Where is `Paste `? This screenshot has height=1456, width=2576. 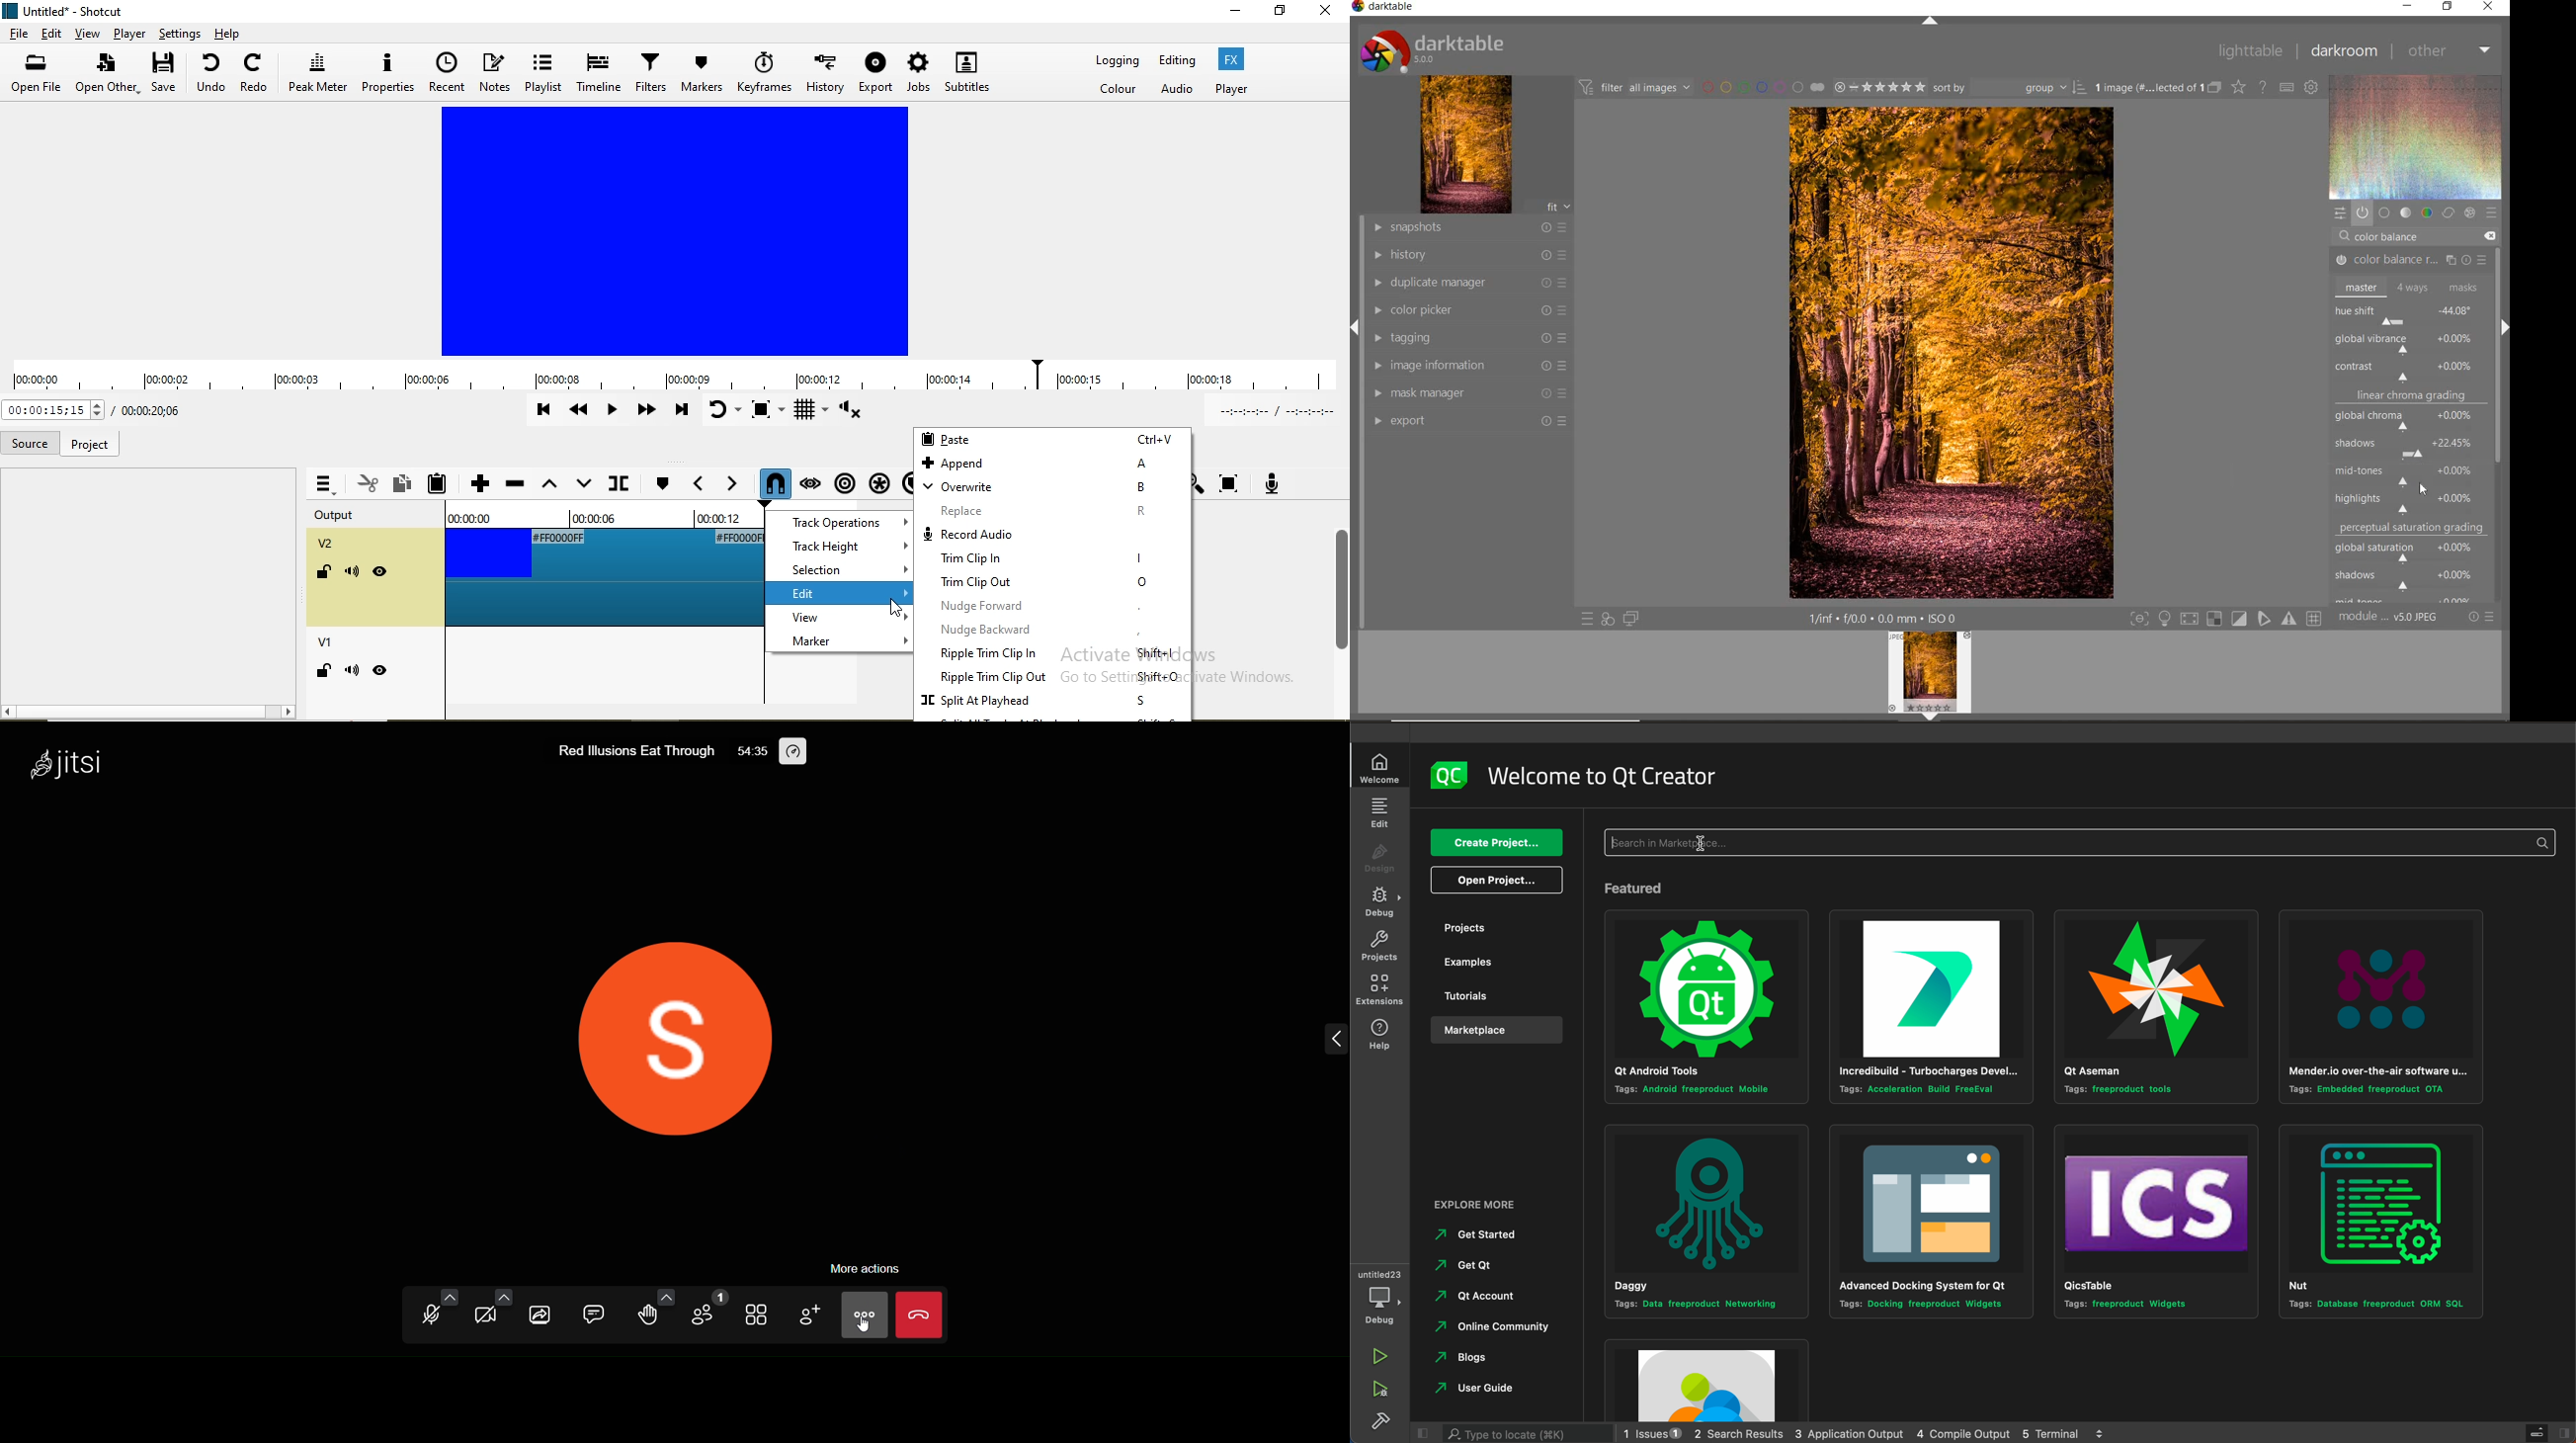 Paste  is located at coordinates (442, 484).